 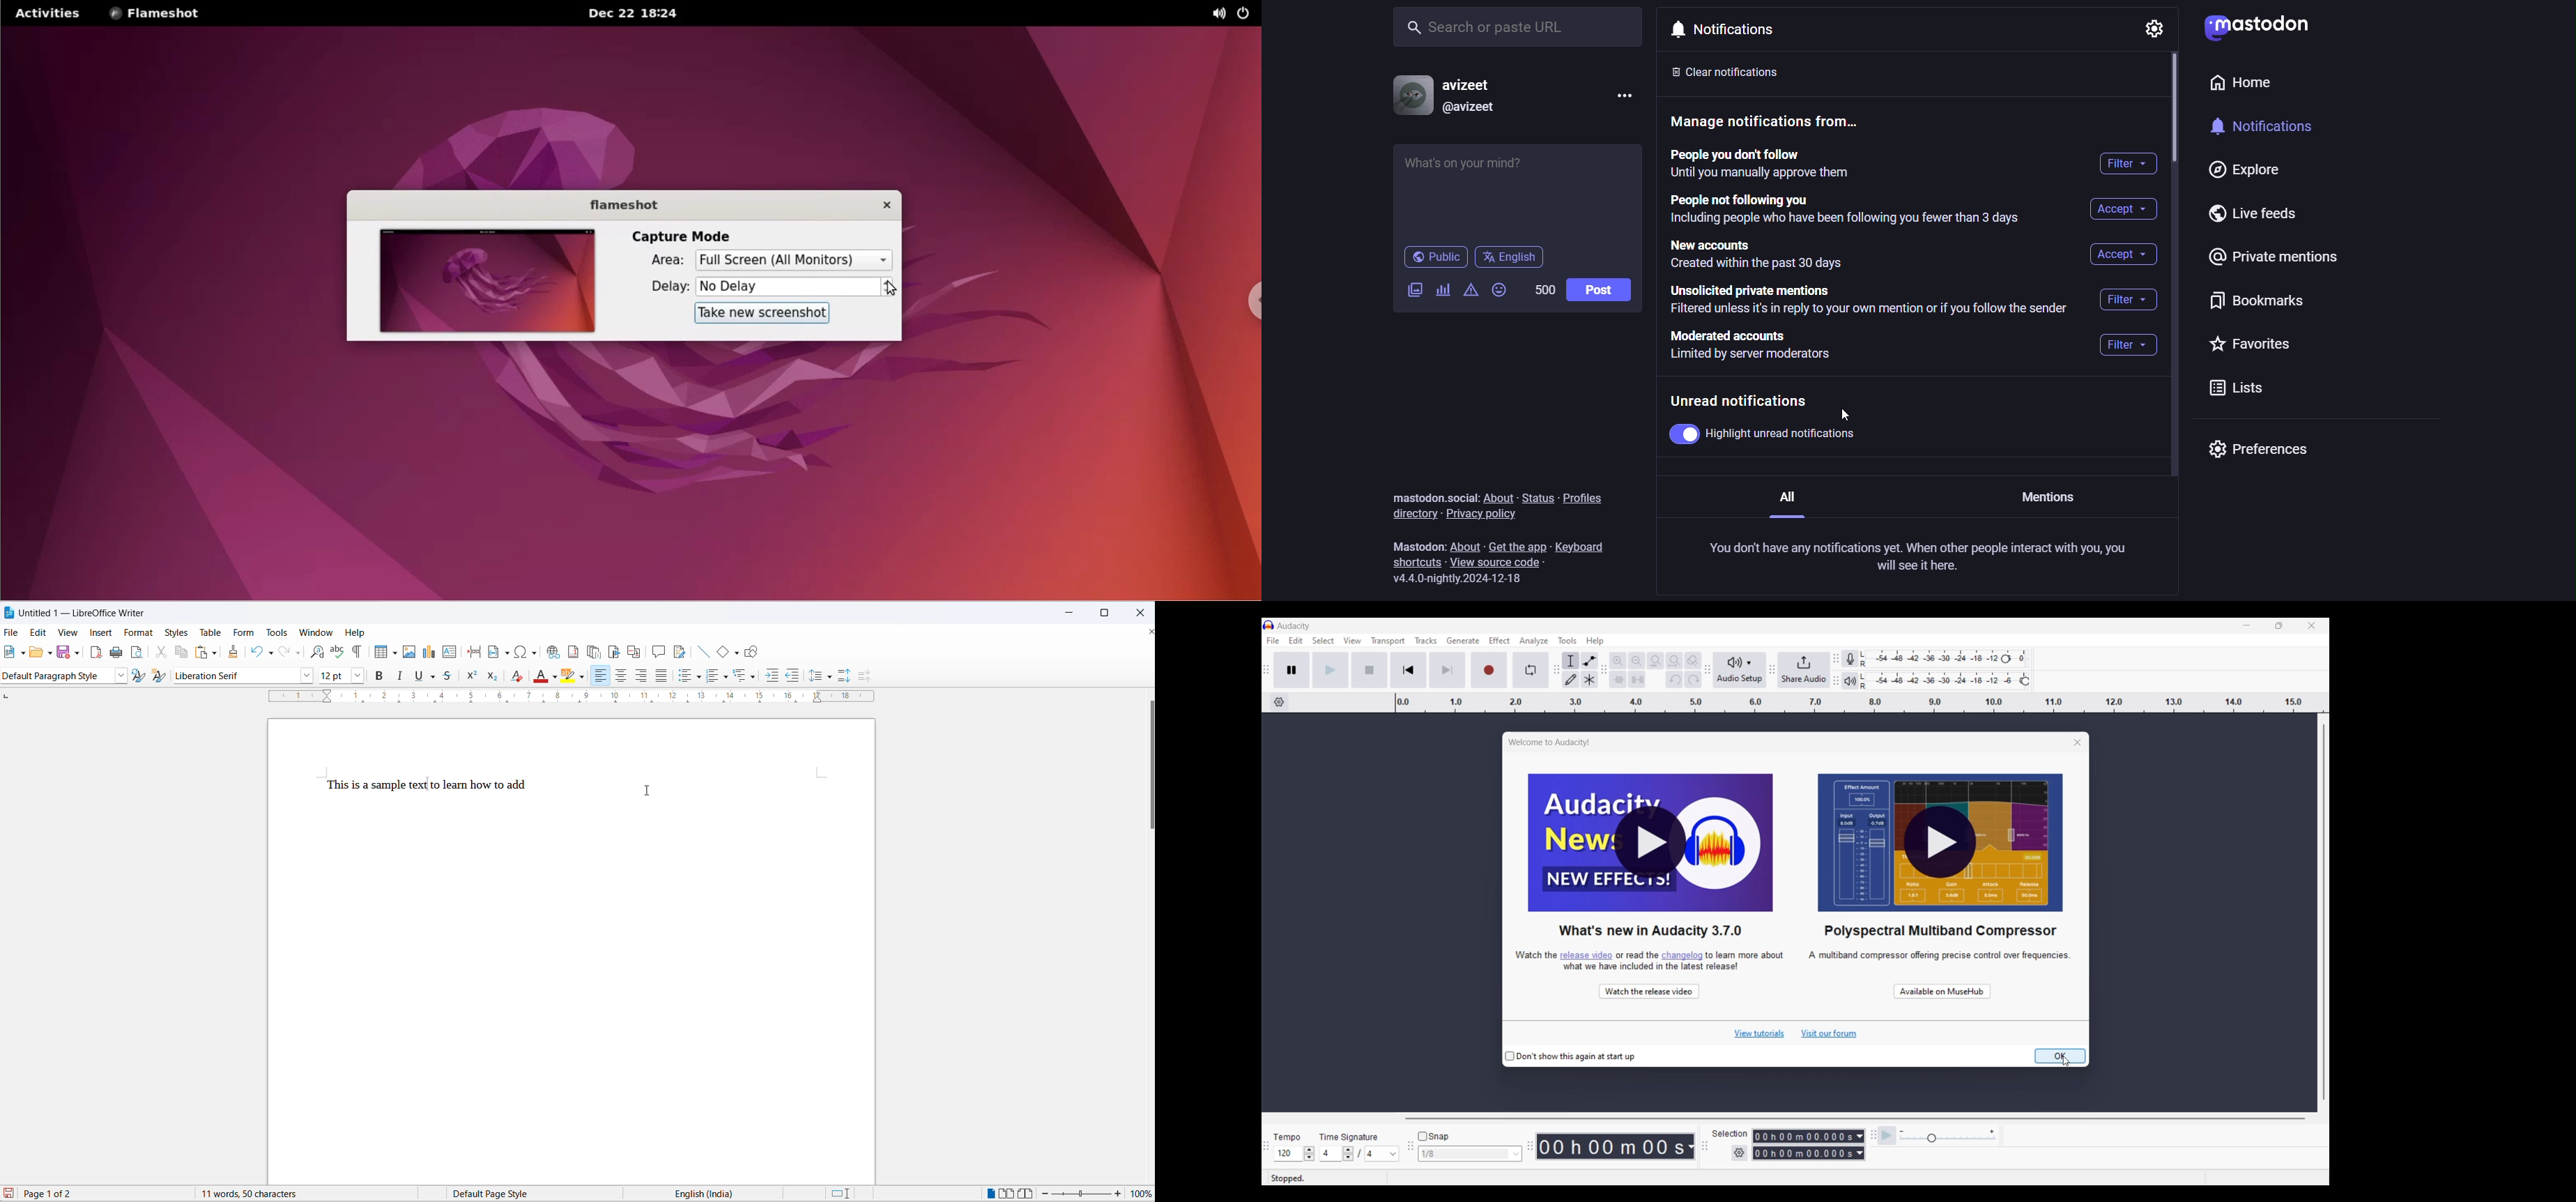 What do you see at coordinates (1485, 515) in the screenshot?
I see `privacy policy` at bounding box center [1485, 515].